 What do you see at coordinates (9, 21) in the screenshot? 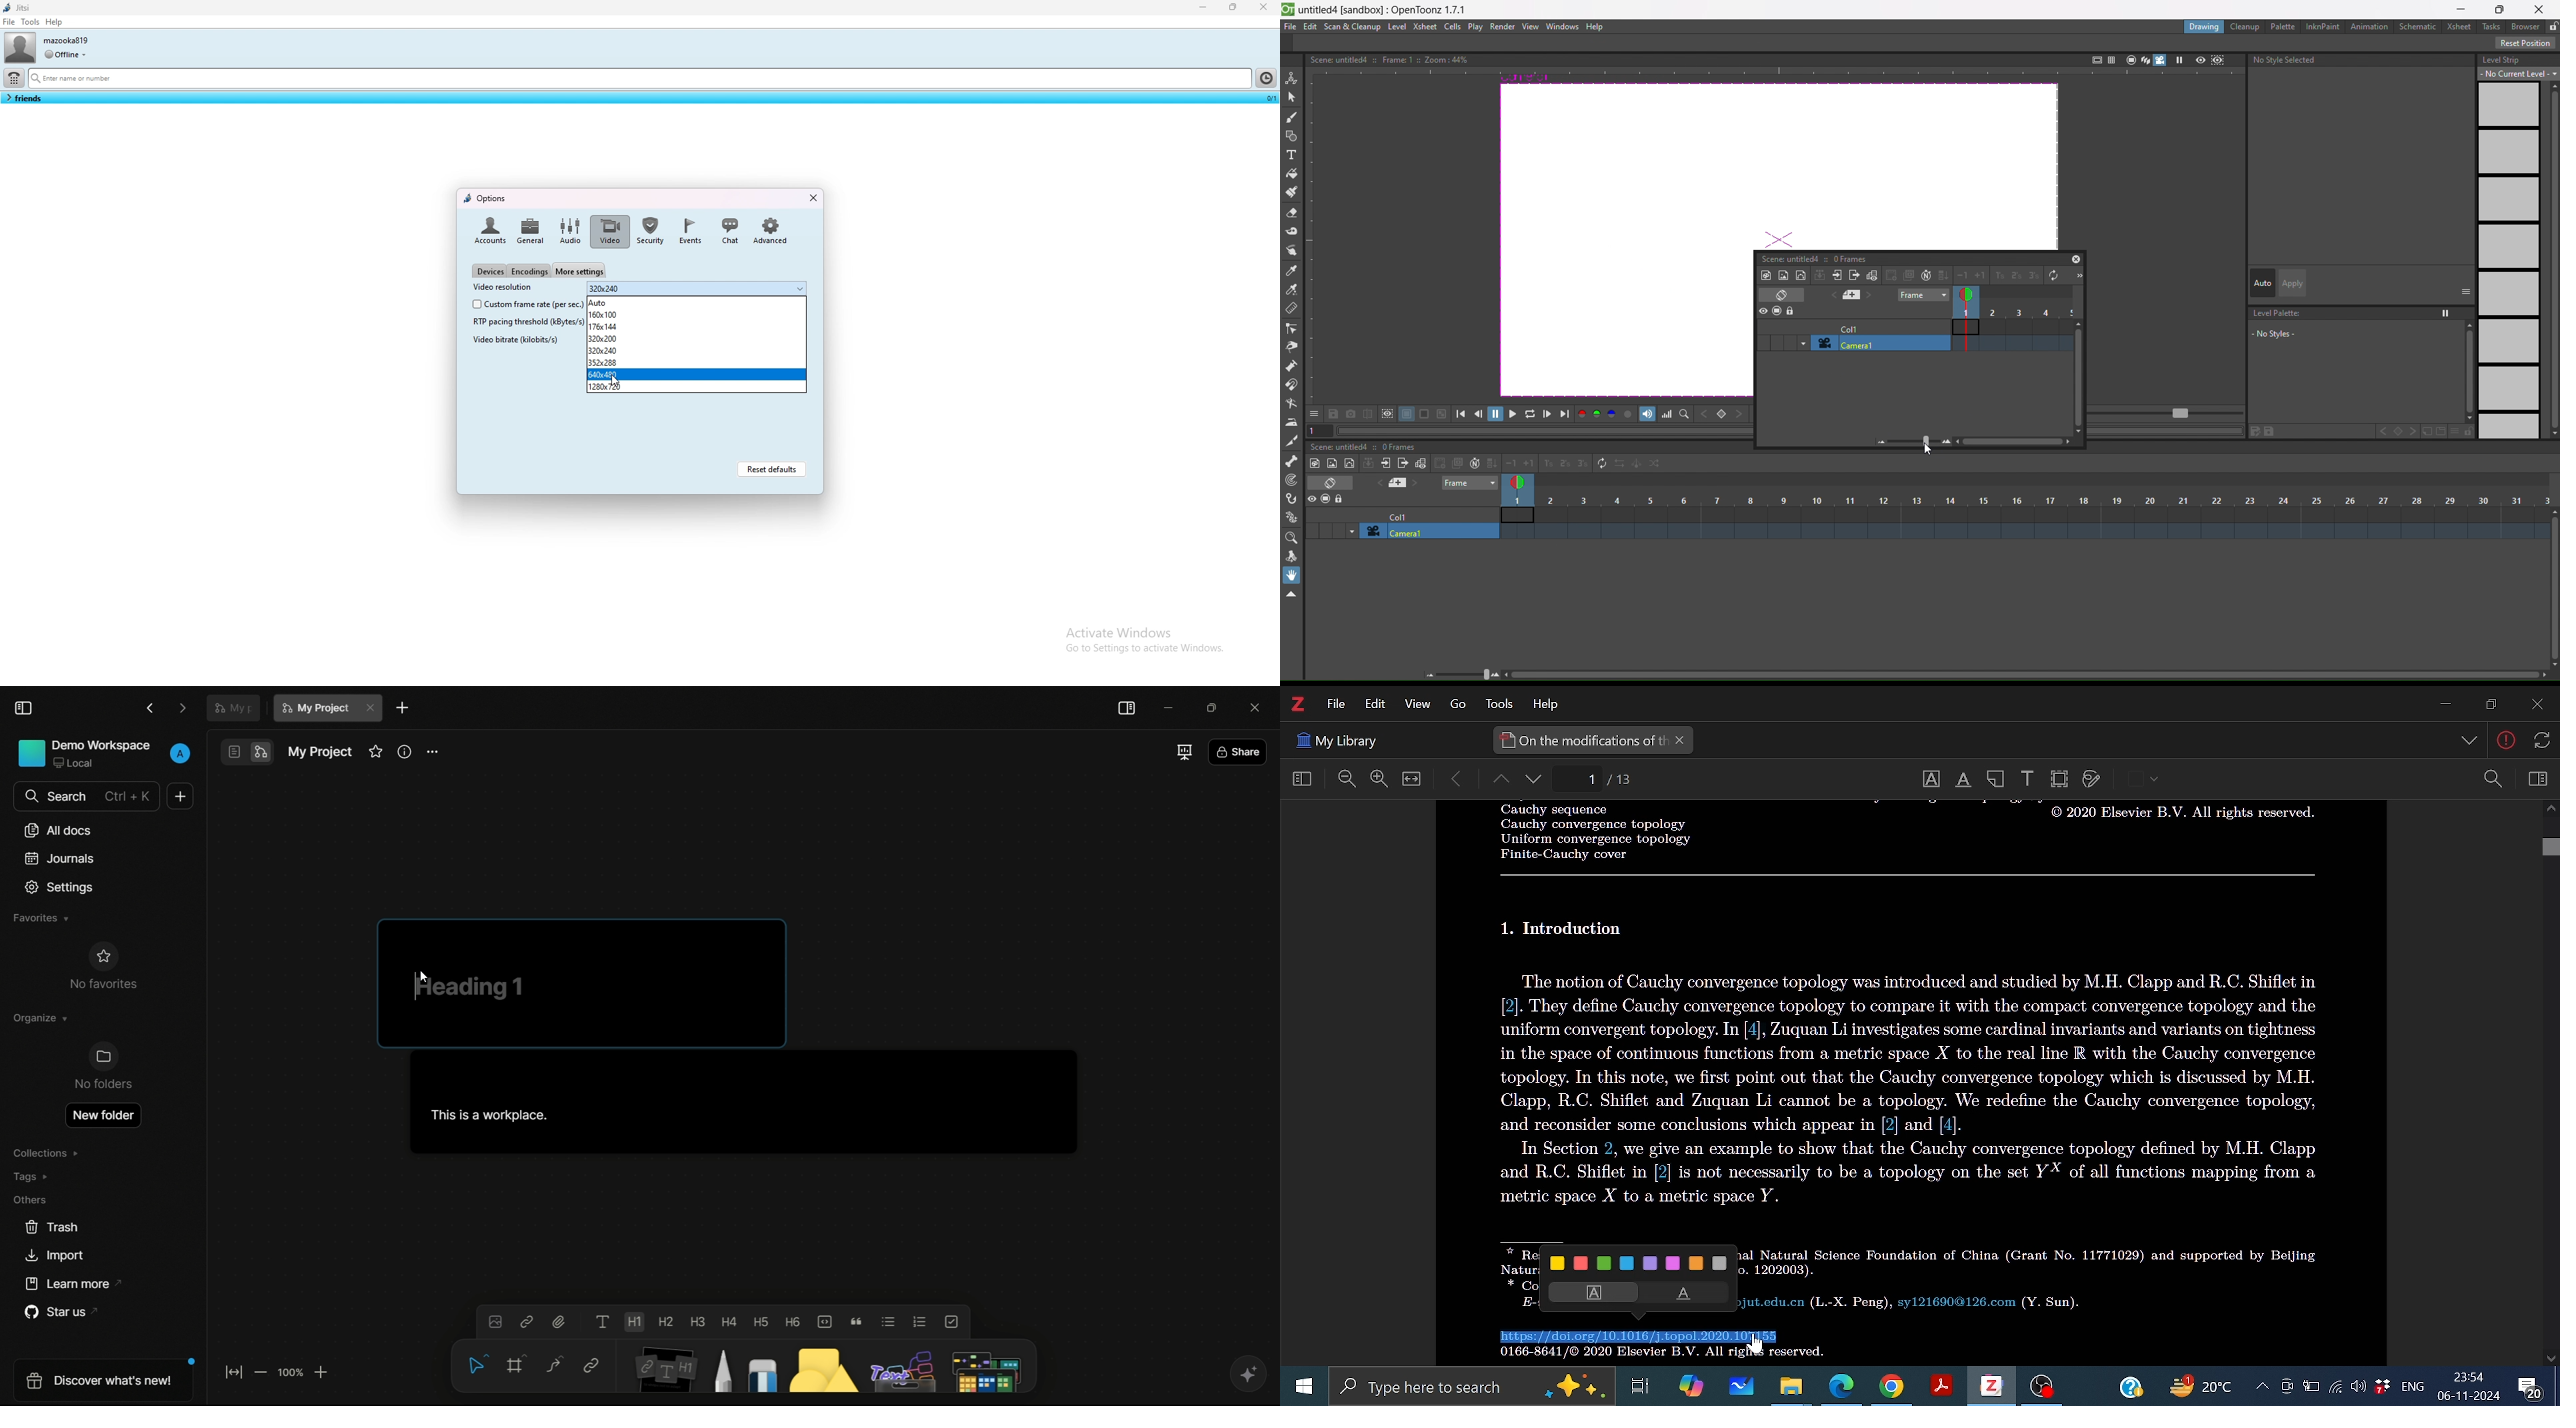
I see `file` at bounding box center [9, 21].